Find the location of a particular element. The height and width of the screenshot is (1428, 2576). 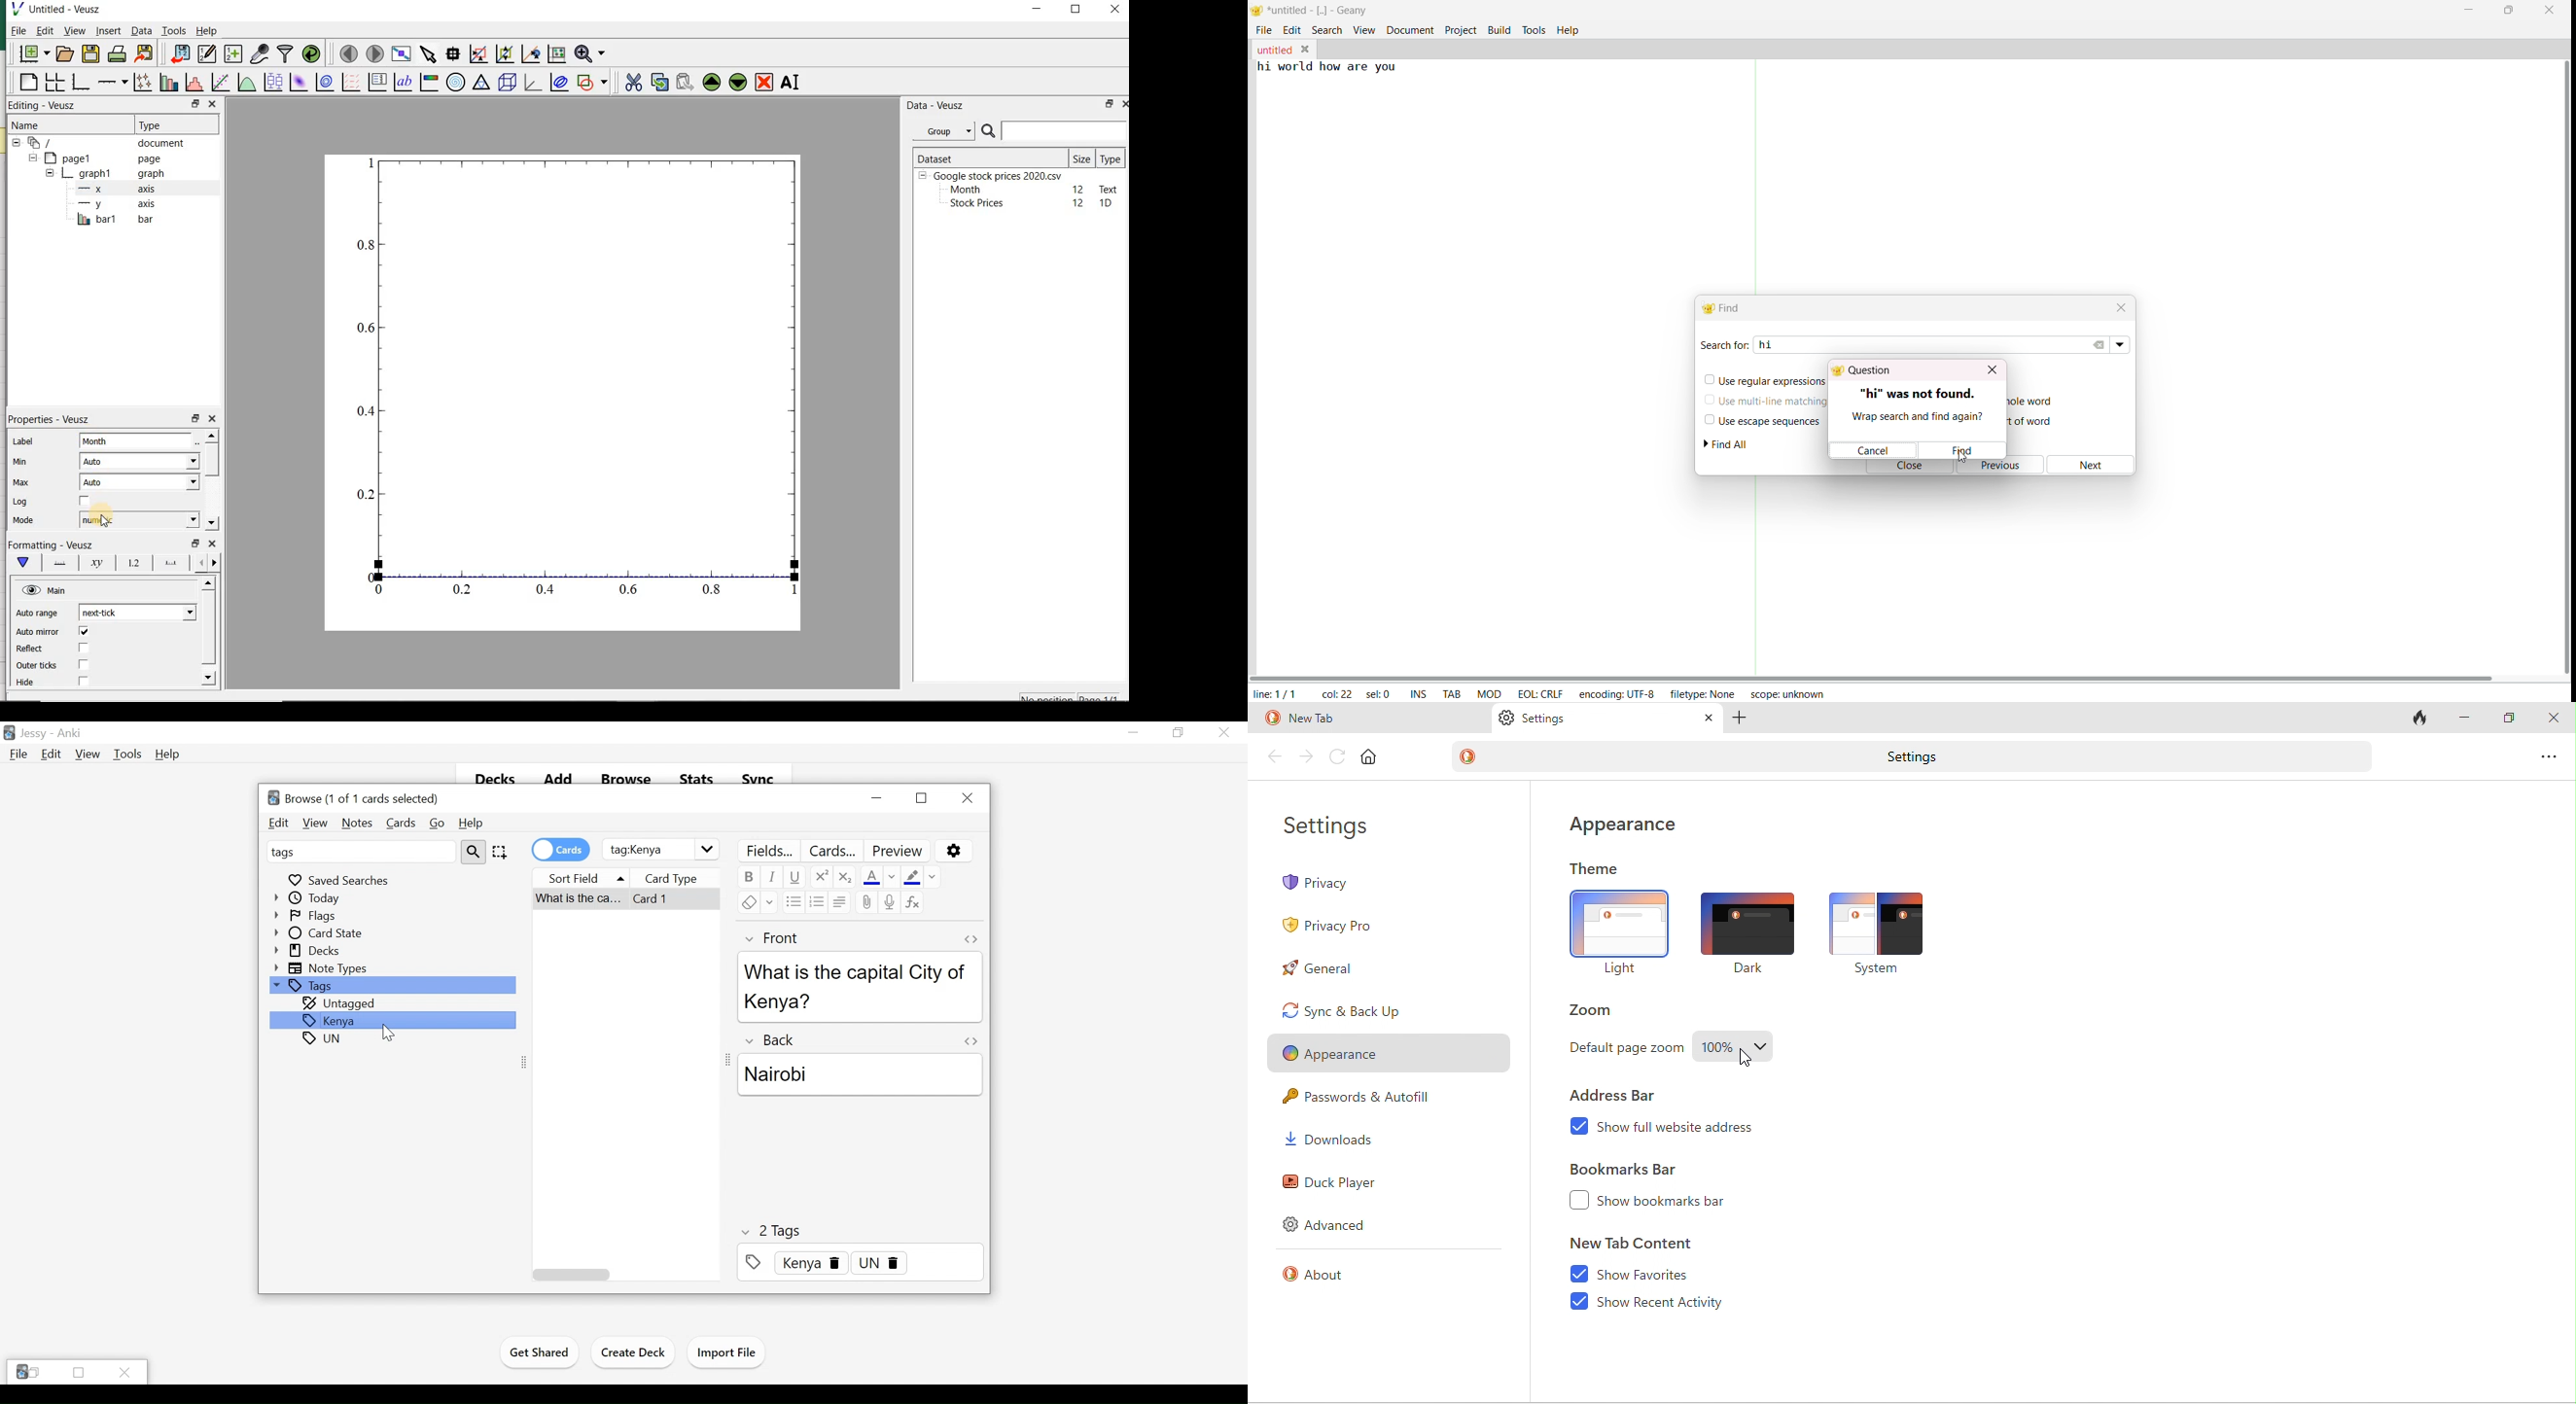

Import Files is located at coordinates (727, 1353).